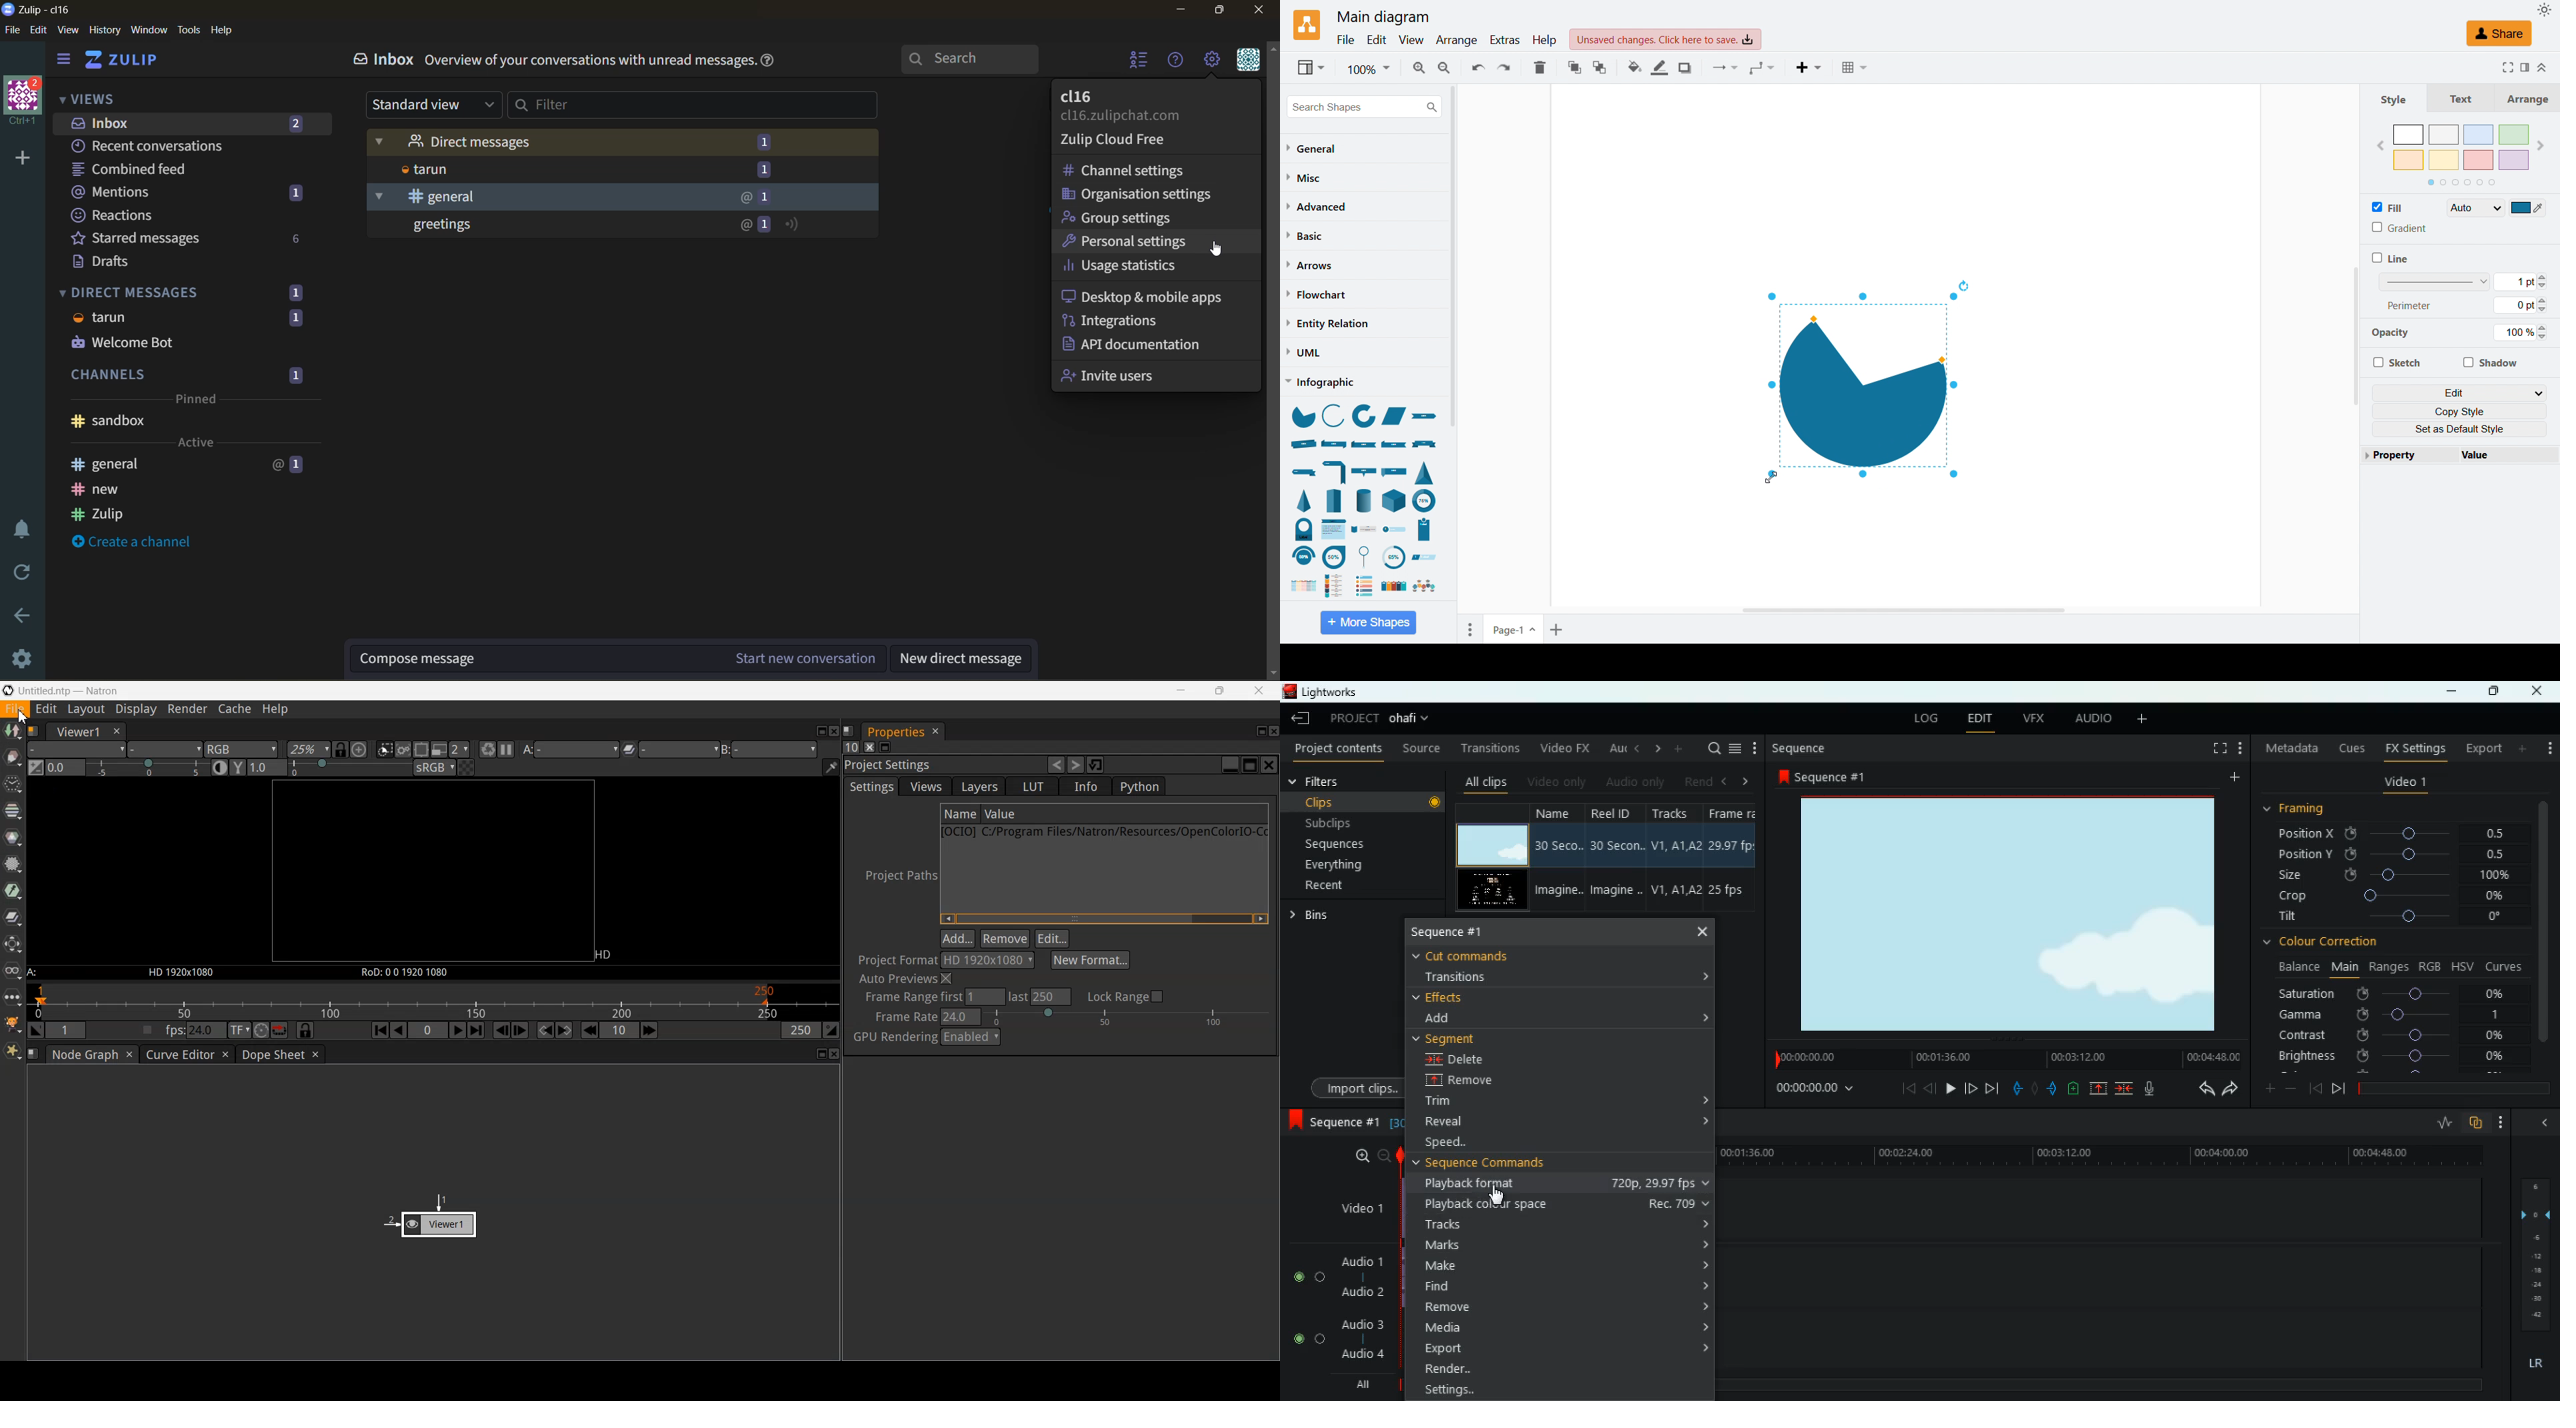 The height and width of the screenshot is (1428, 2576). Describe the element at coordinates (1466, 1121) in the screenshot. I see `reveal` at that location.